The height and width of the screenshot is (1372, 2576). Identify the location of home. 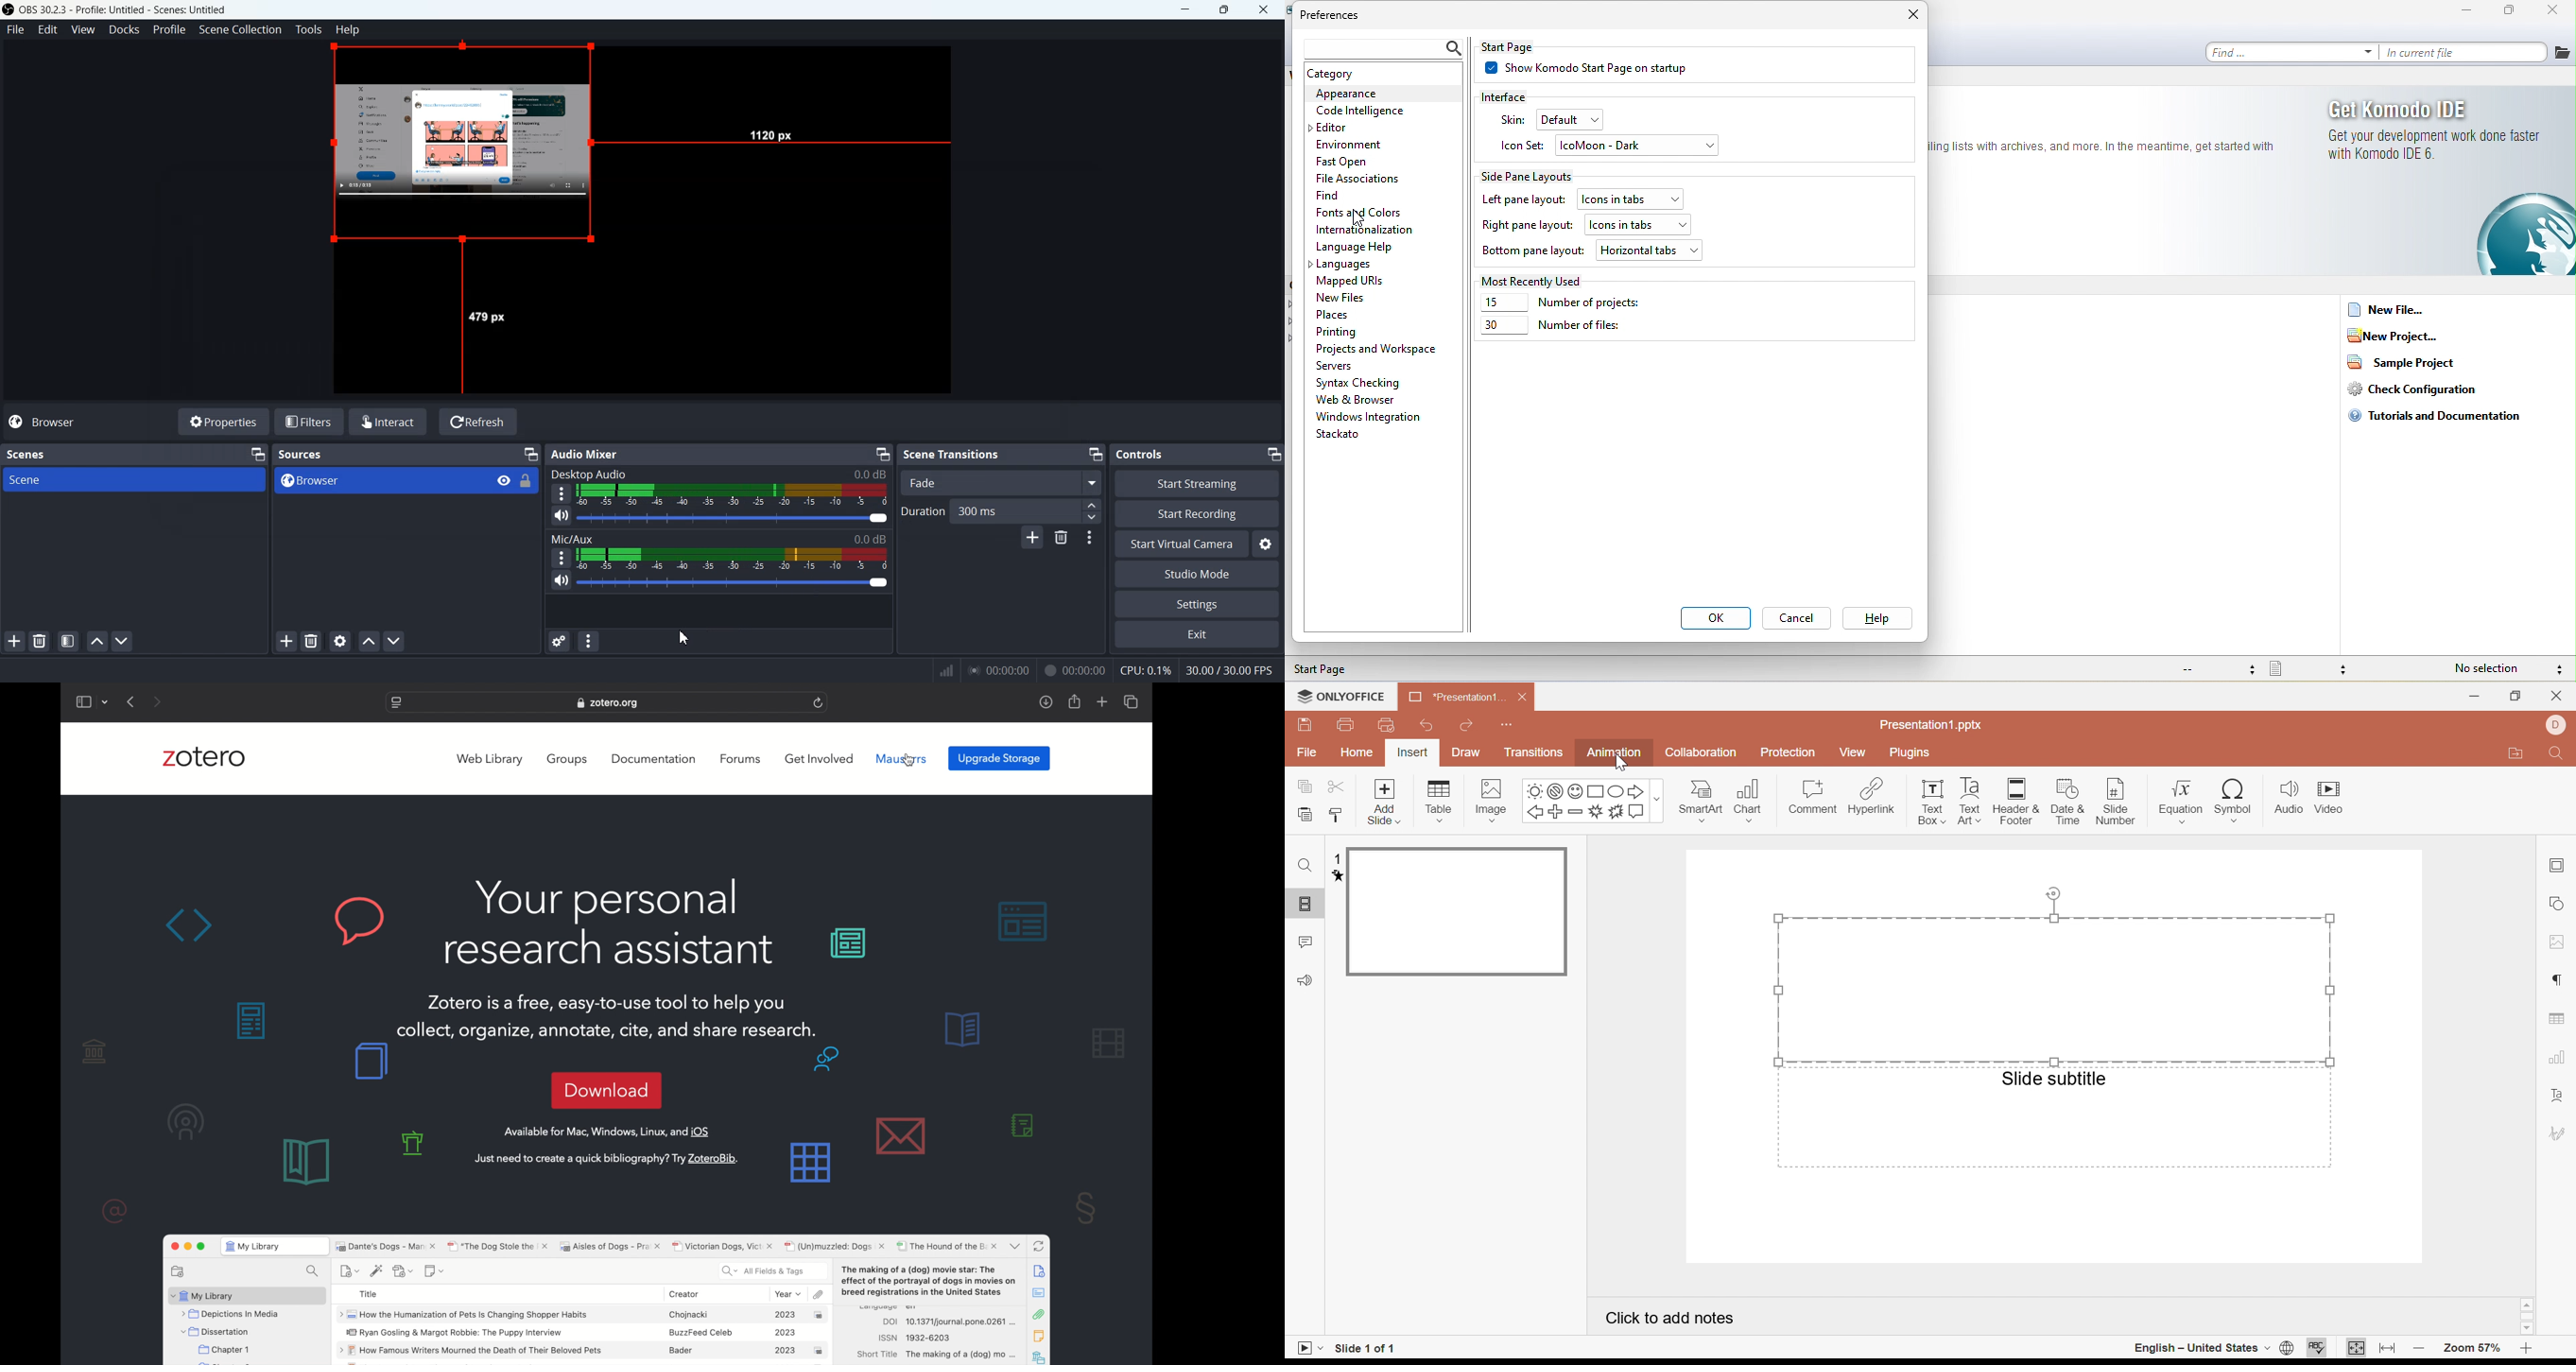
(1358, 752).